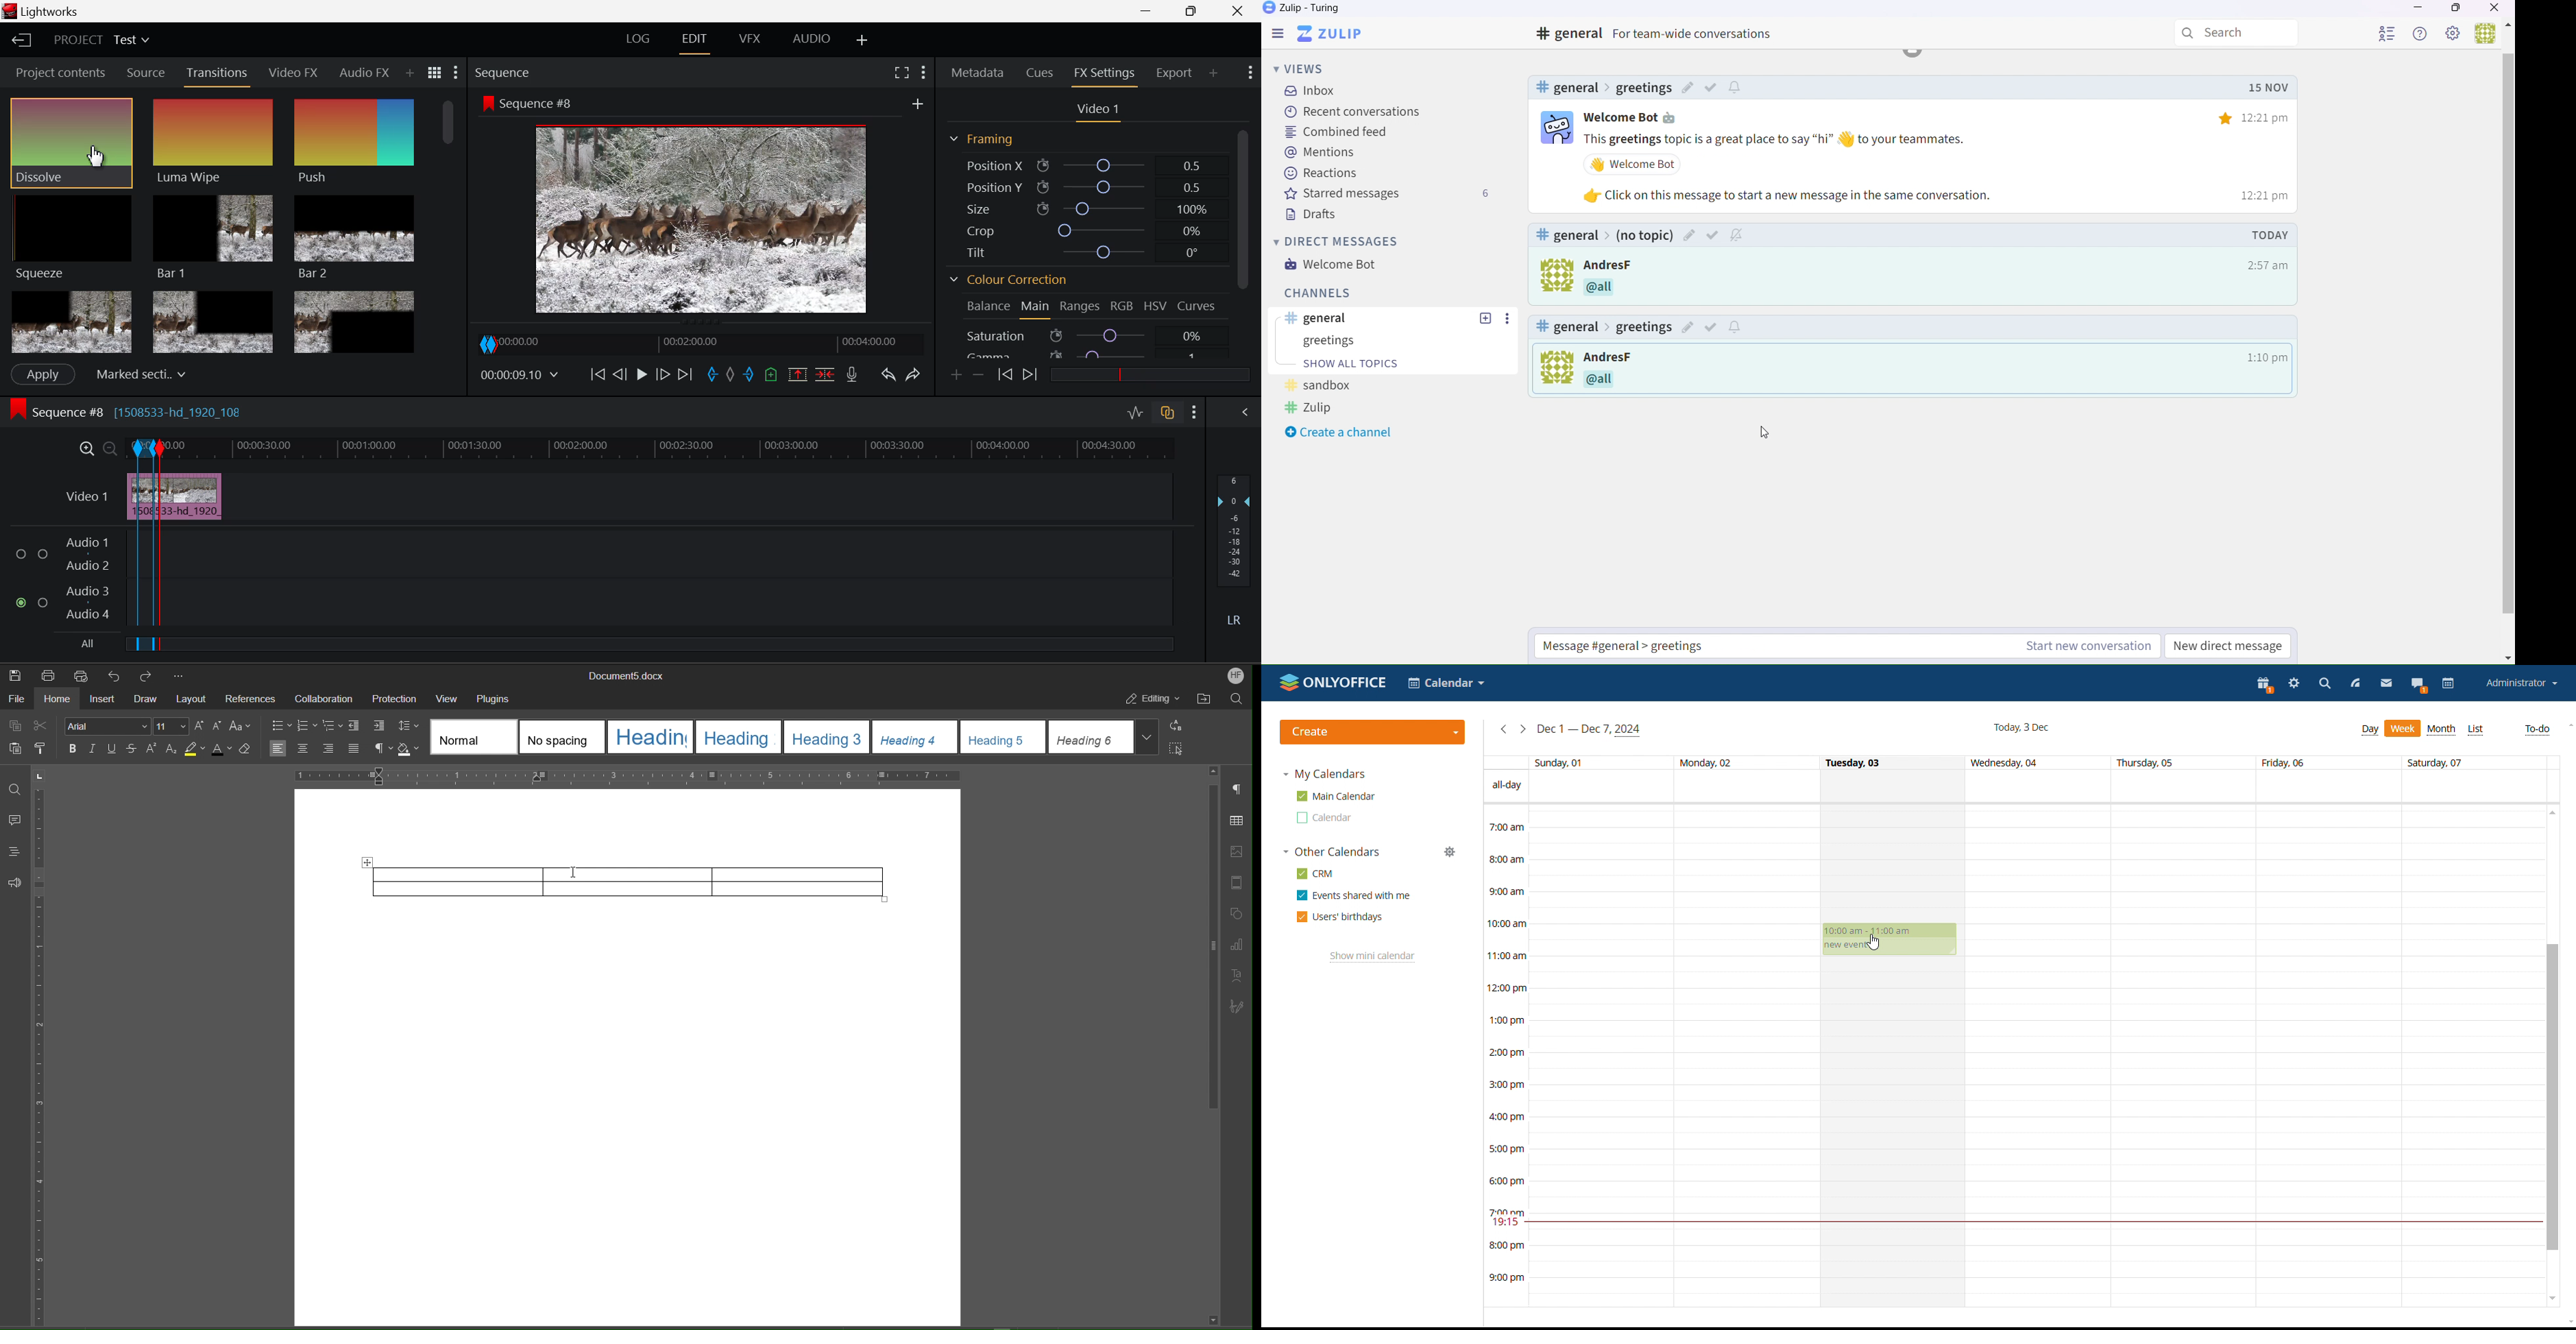  Describe the element at coordinates (1553, 274) in the screenshot. I see `logo` at that location.